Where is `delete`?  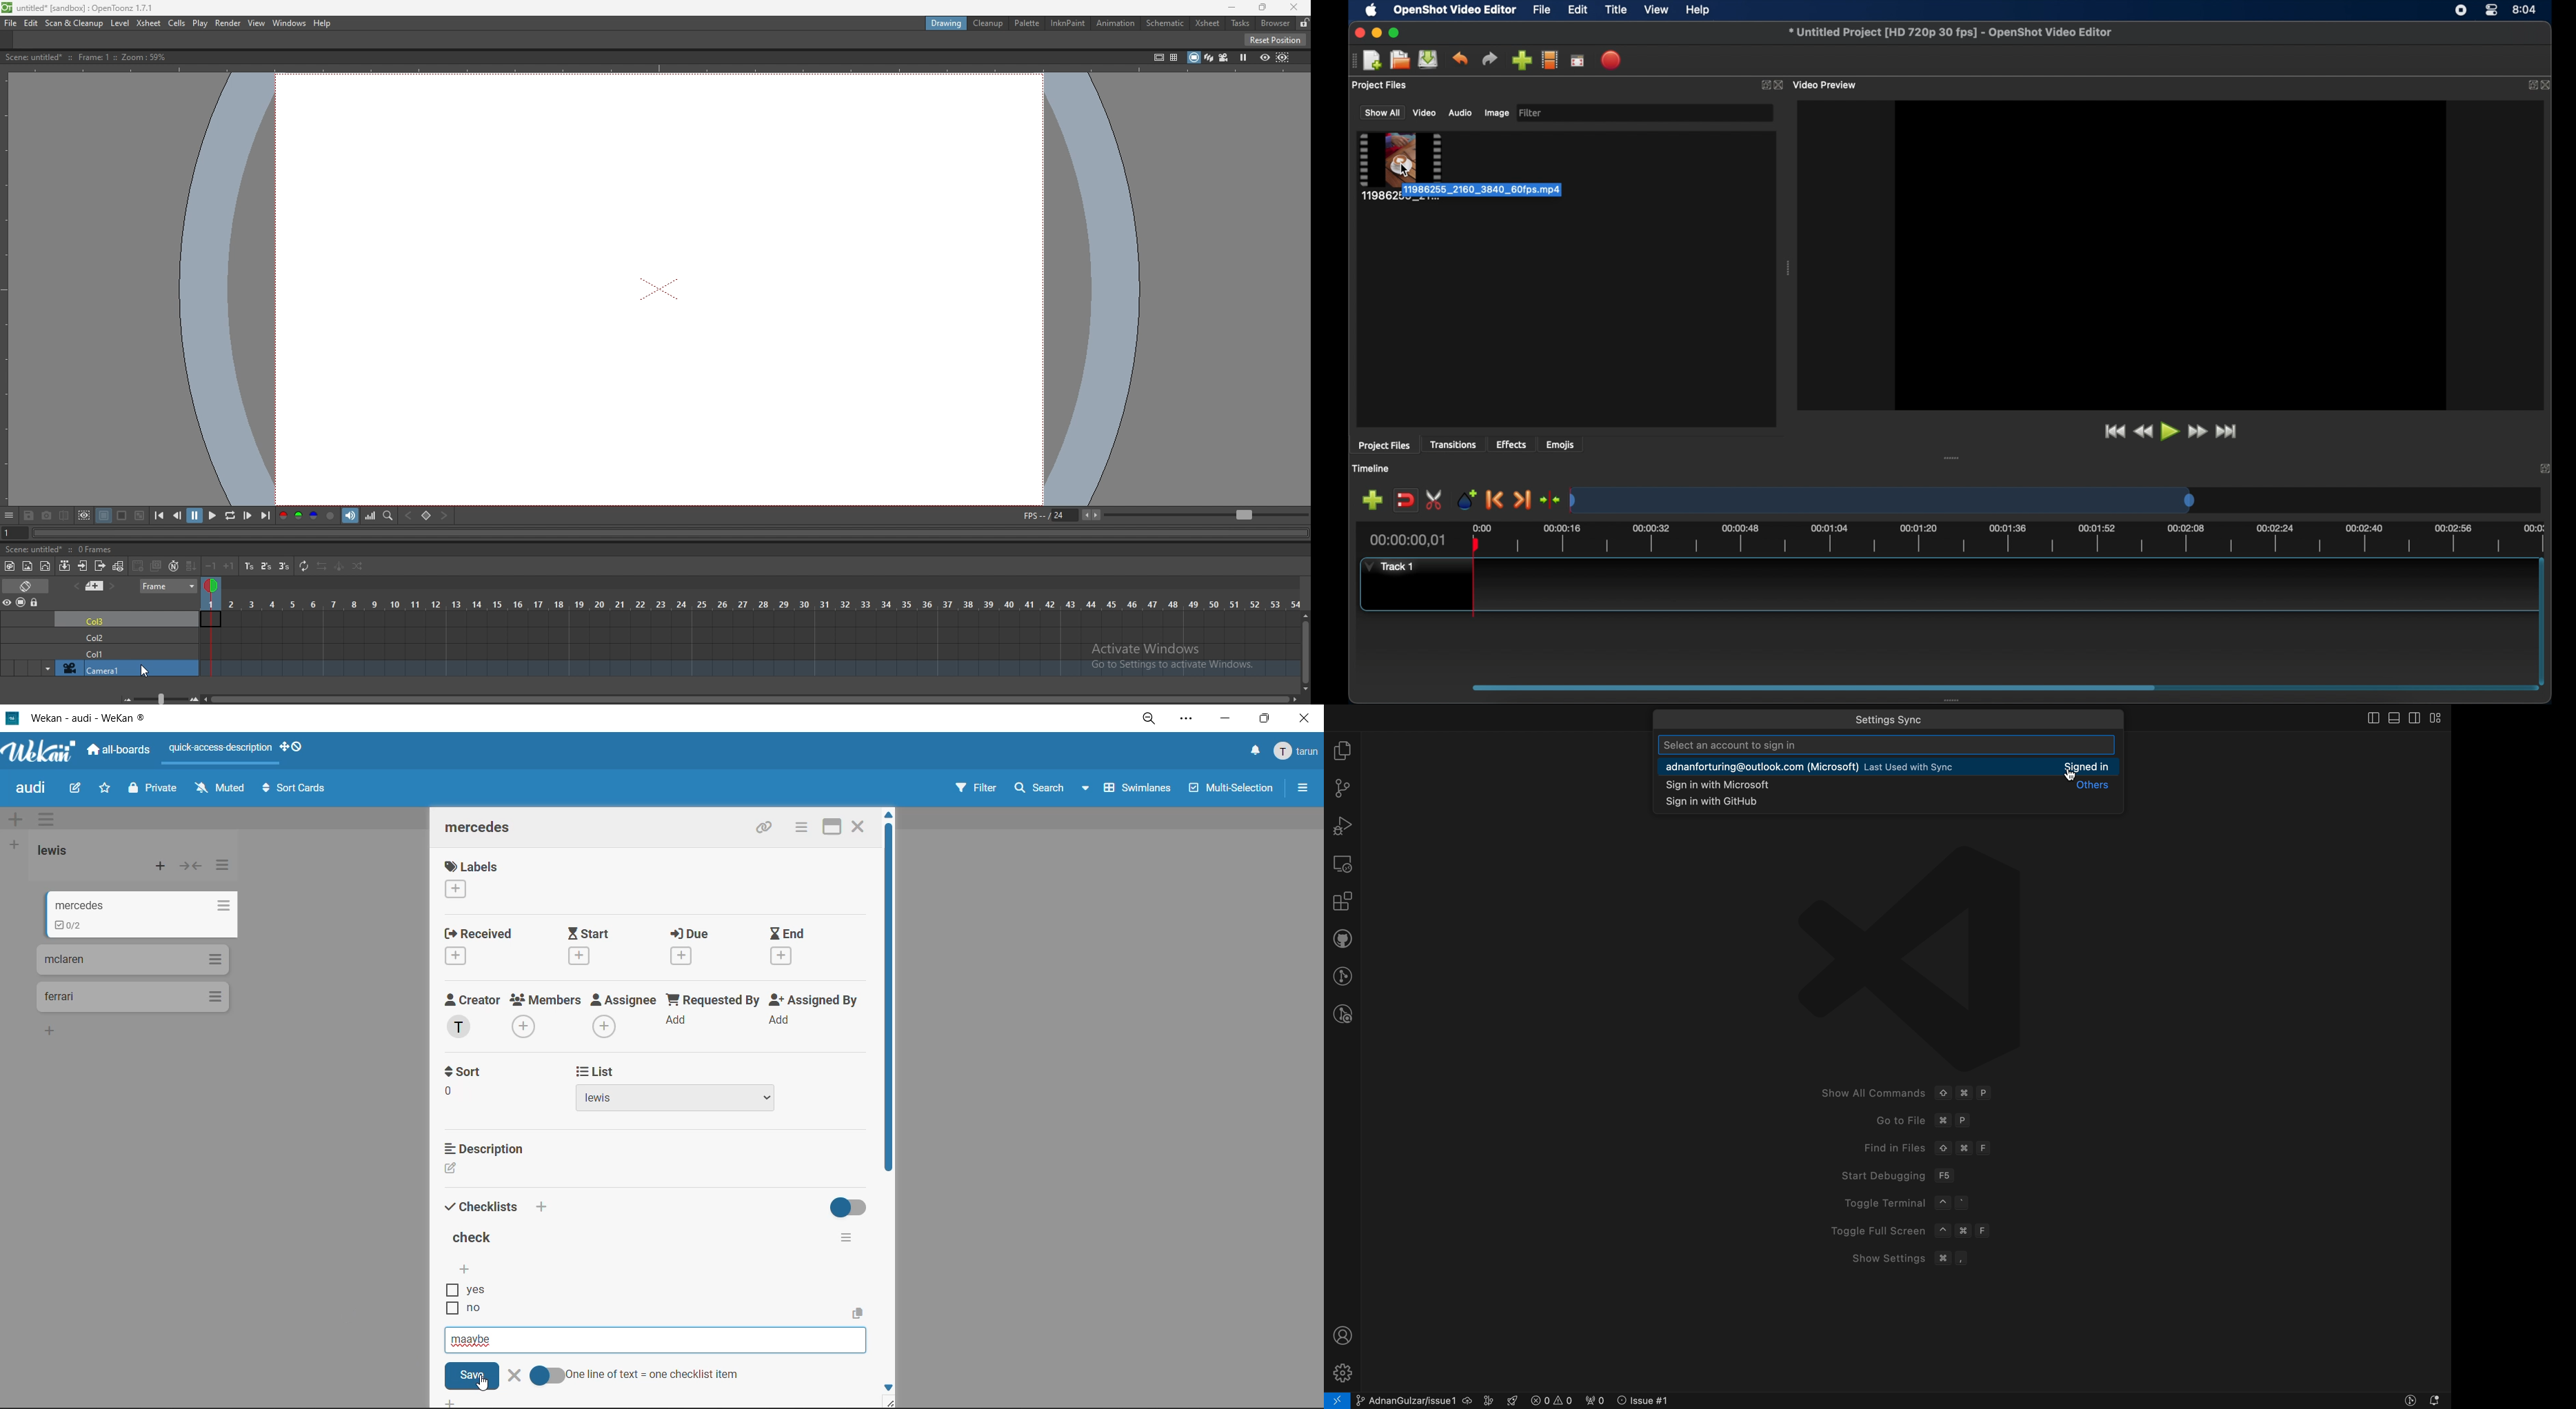 delete is located at coordinates (513, 1375).